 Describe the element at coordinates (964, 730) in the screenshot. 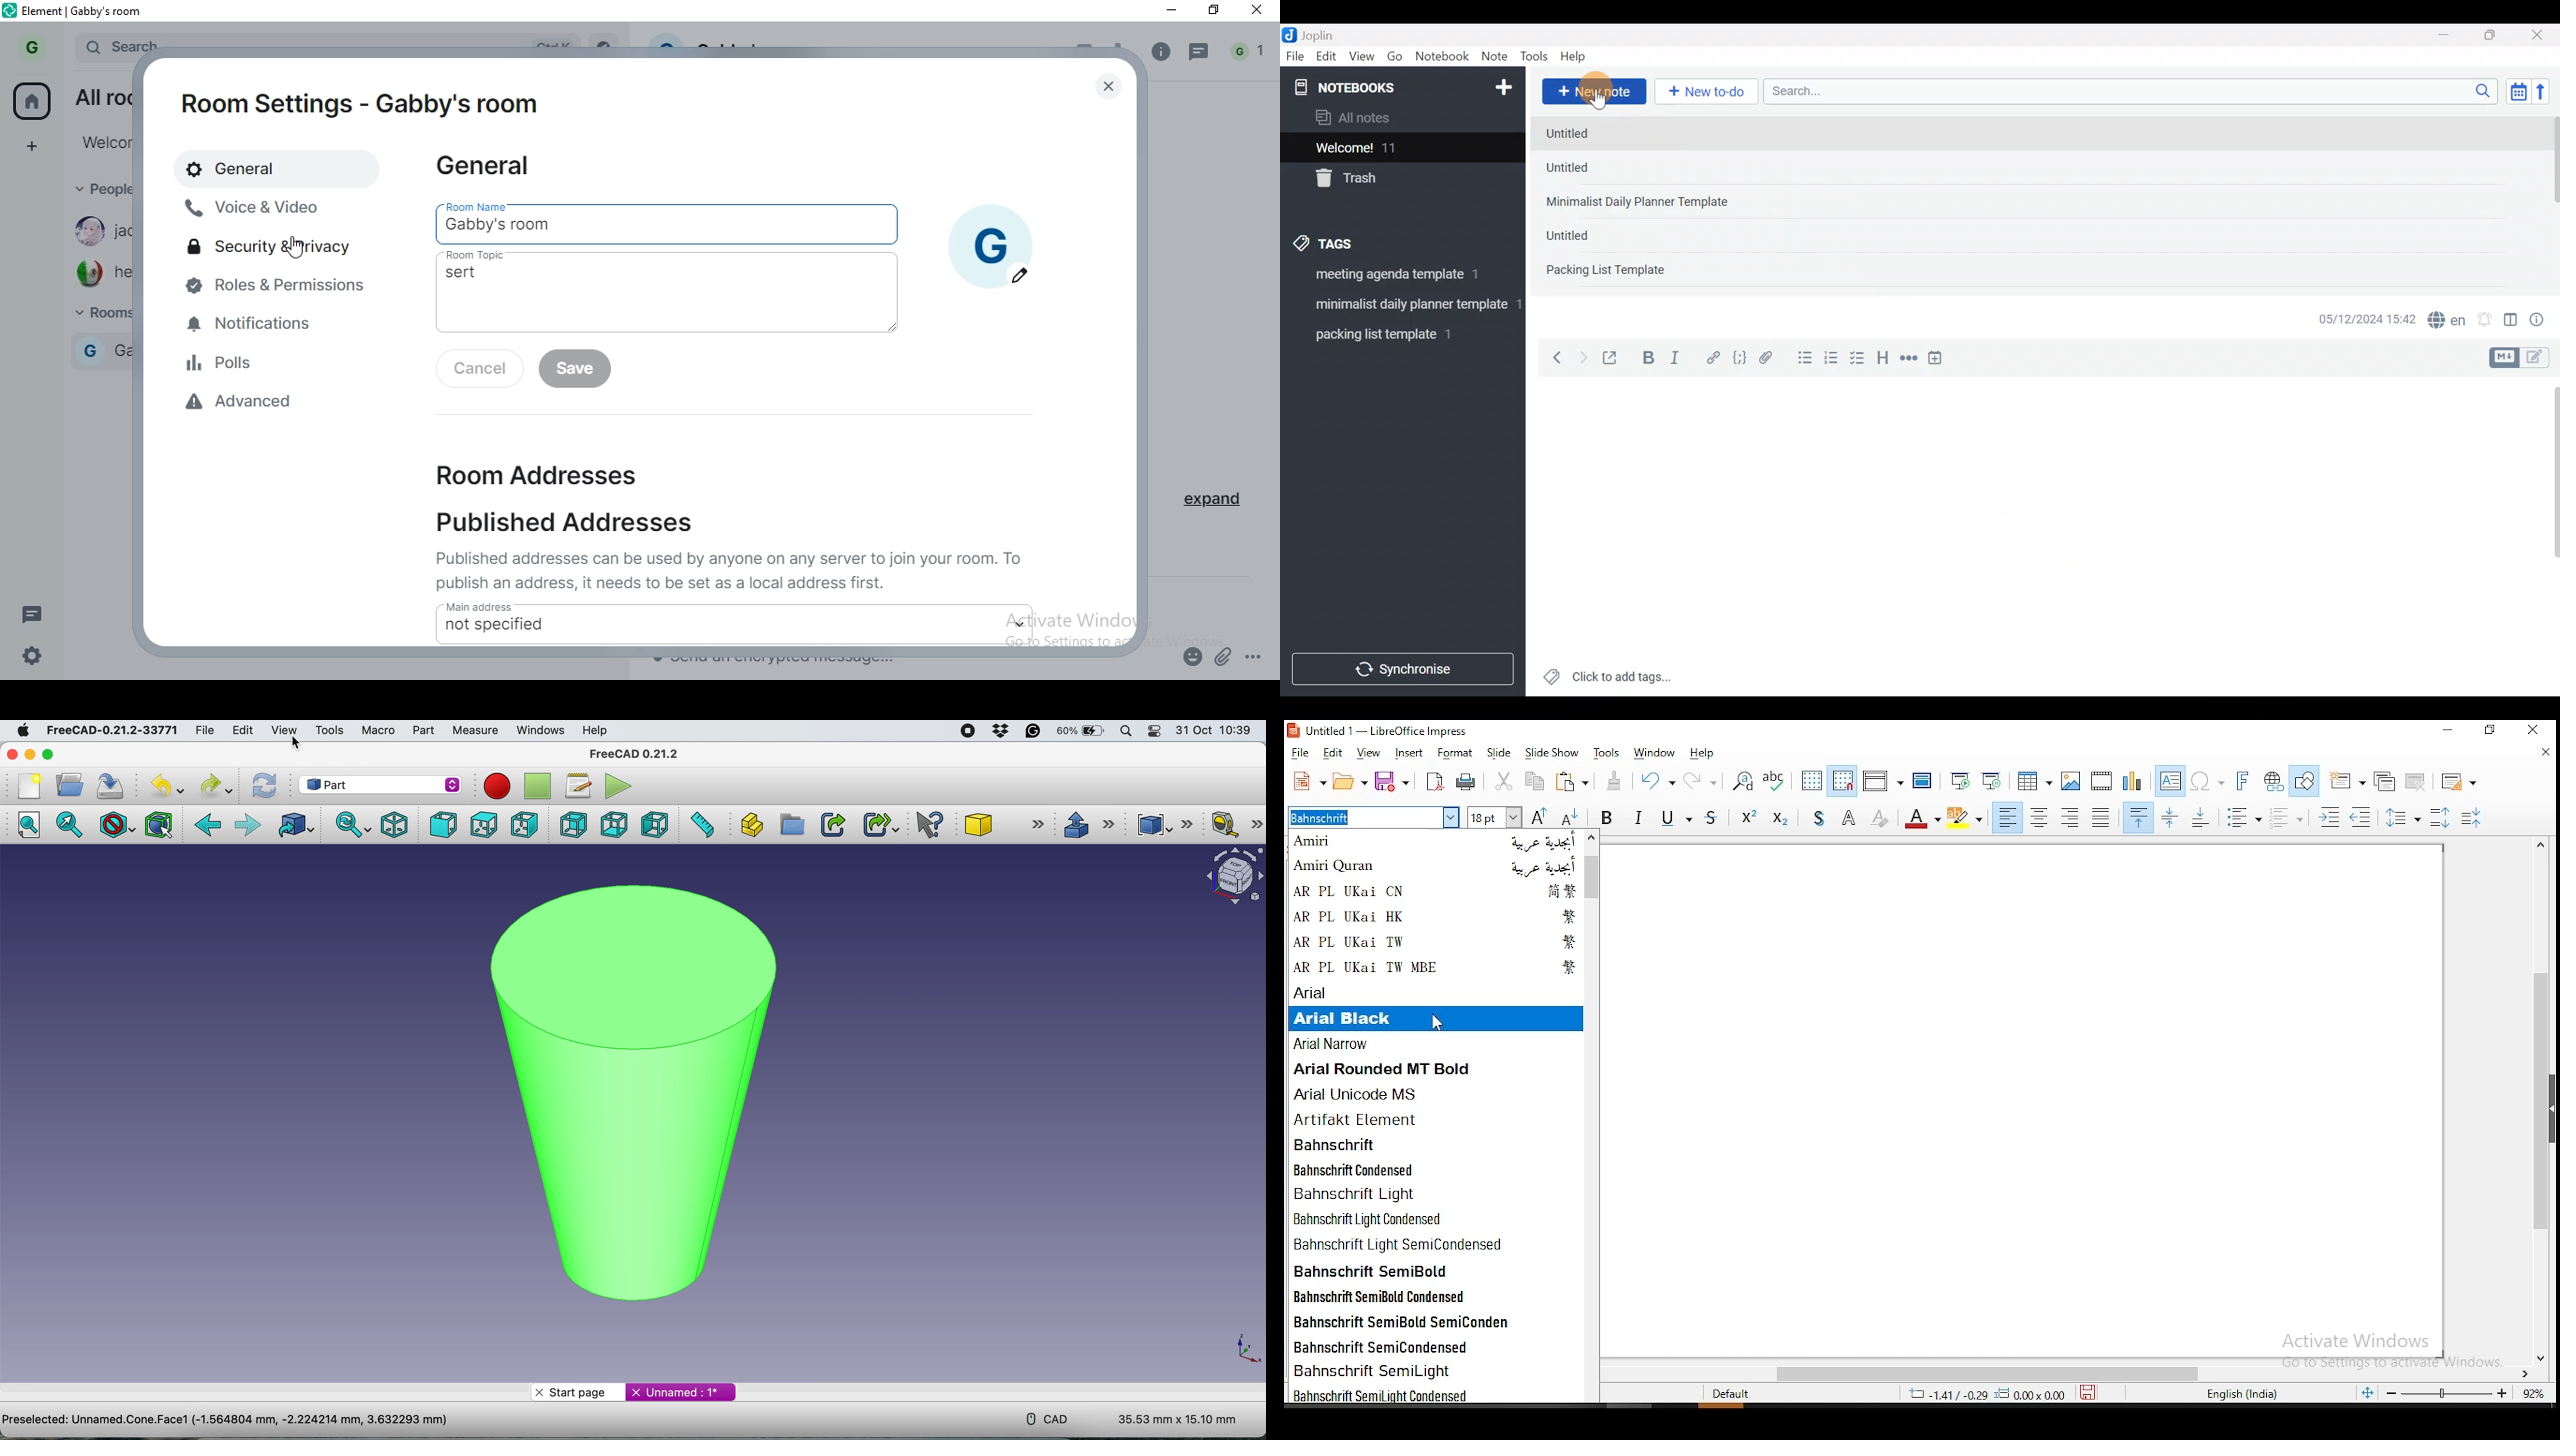

I see `screen recorder` at that location.